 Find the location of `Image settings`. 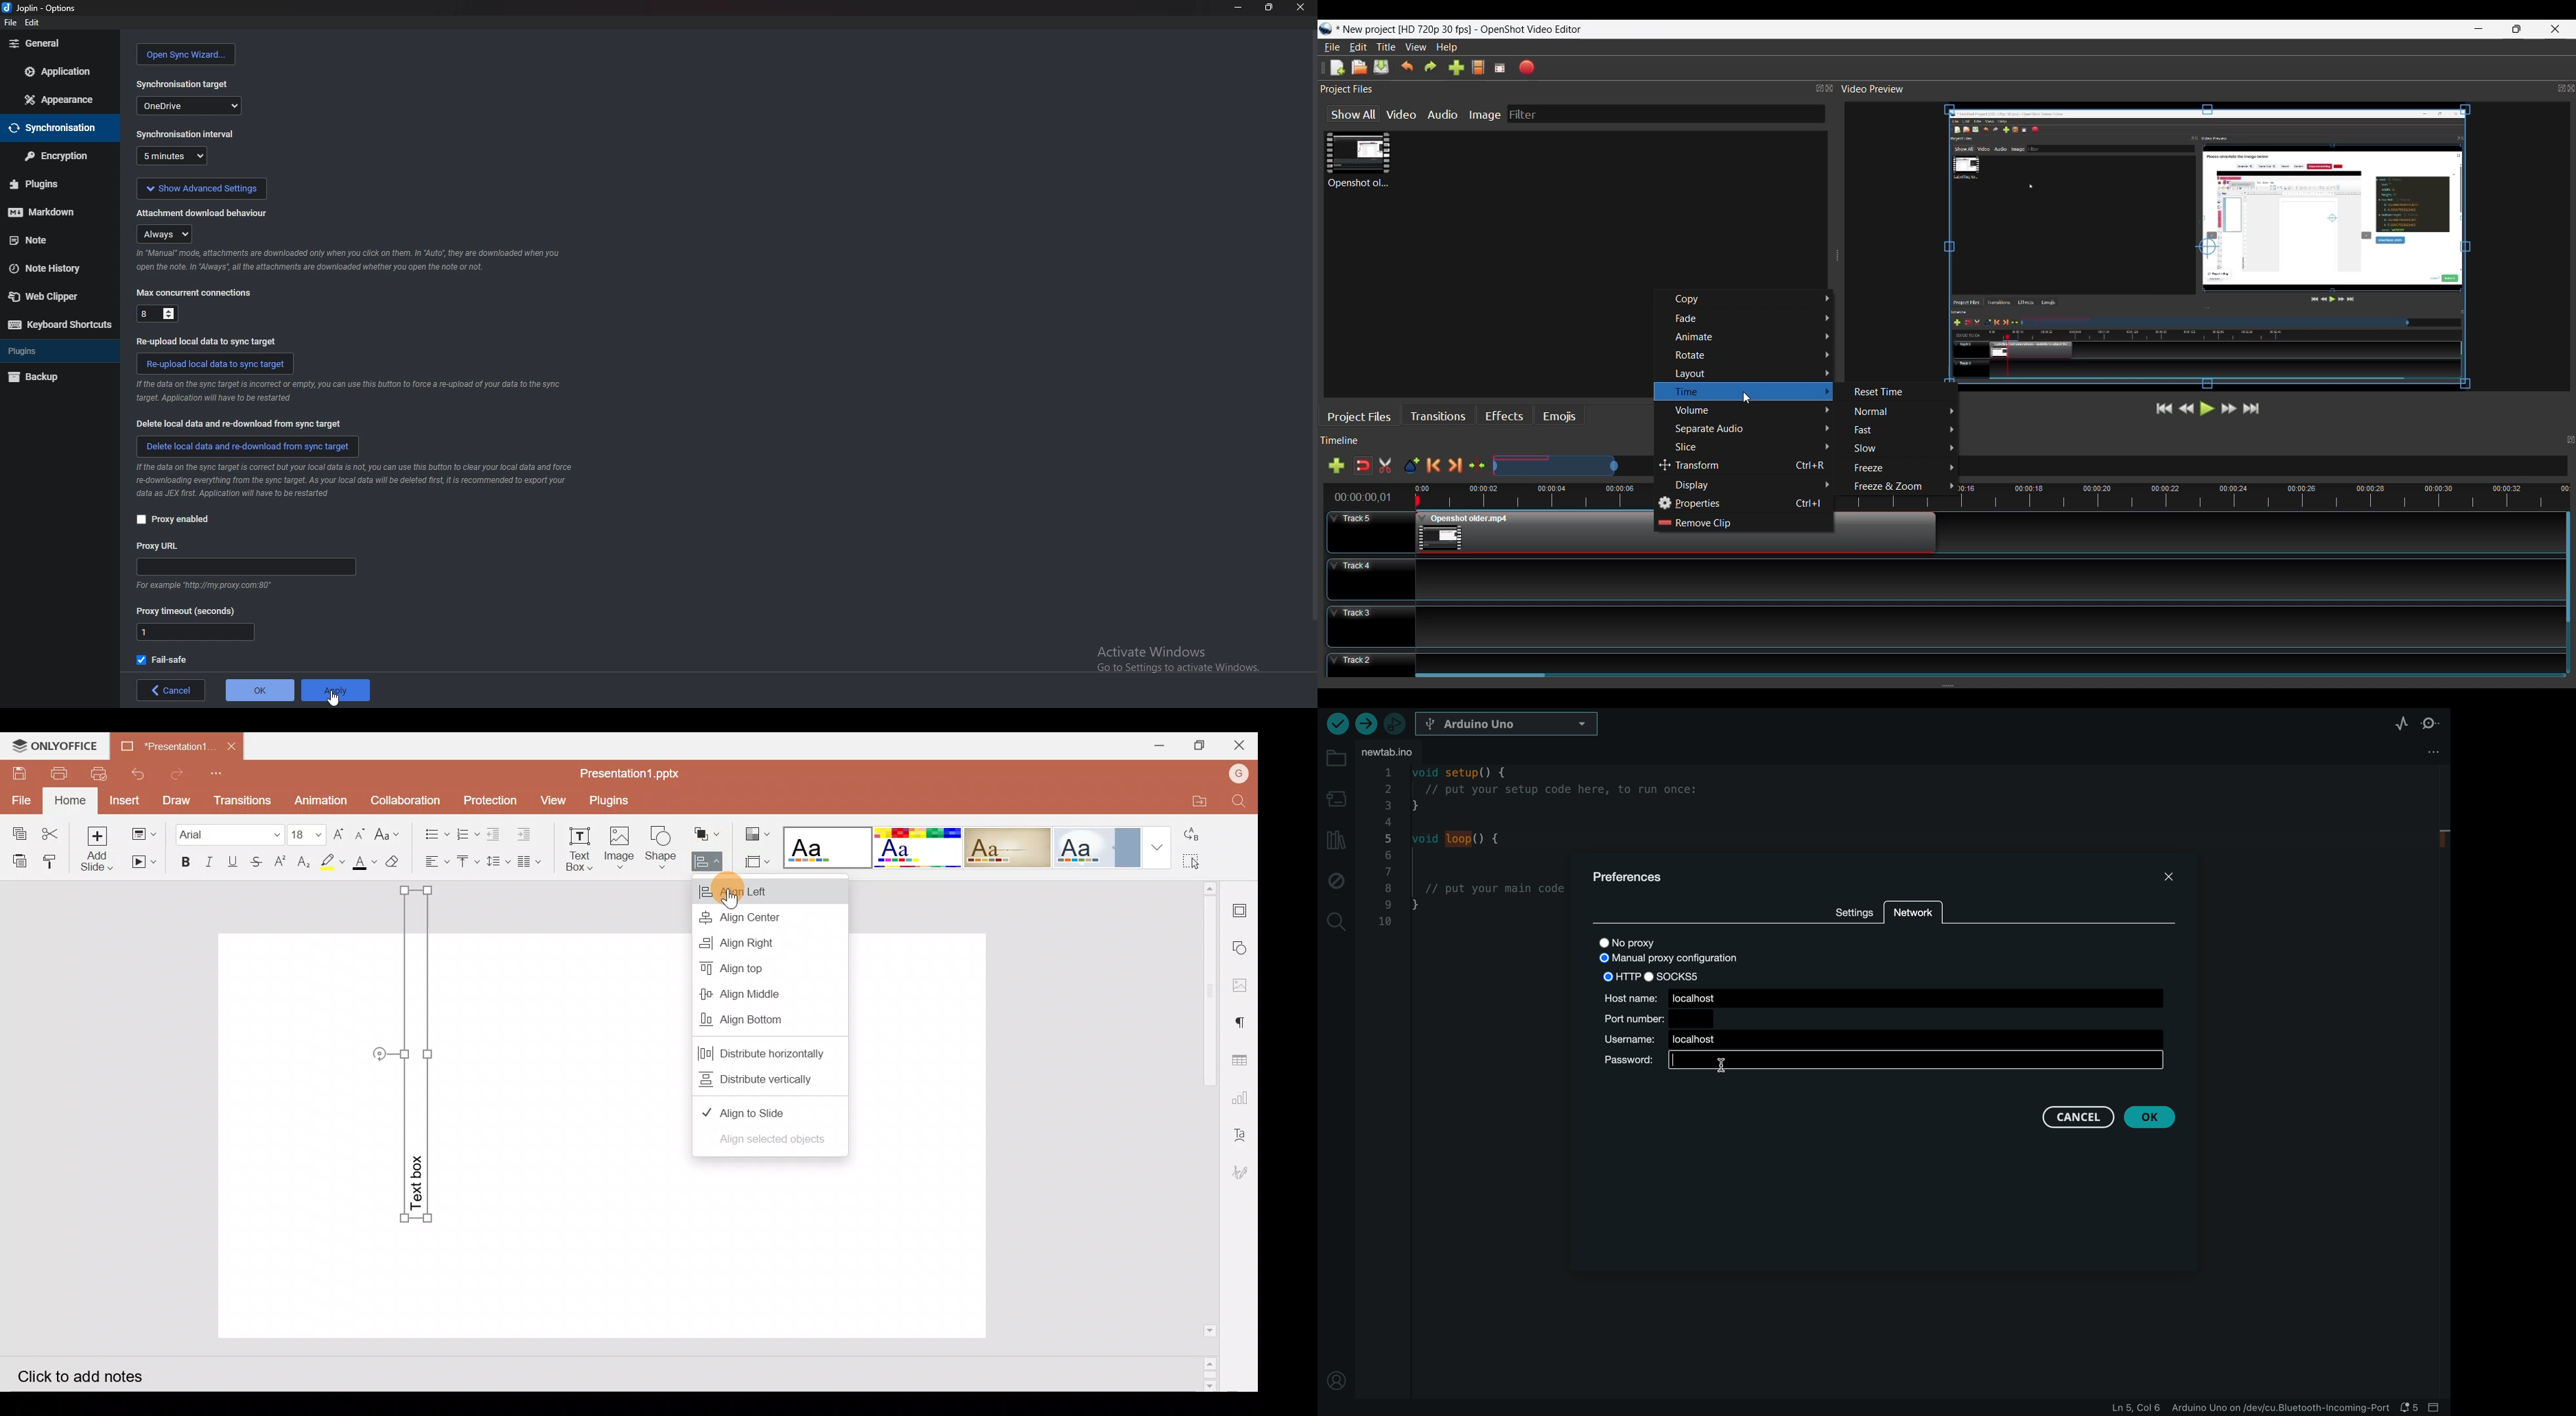

Image settings is located at coordinates (1244, 985).